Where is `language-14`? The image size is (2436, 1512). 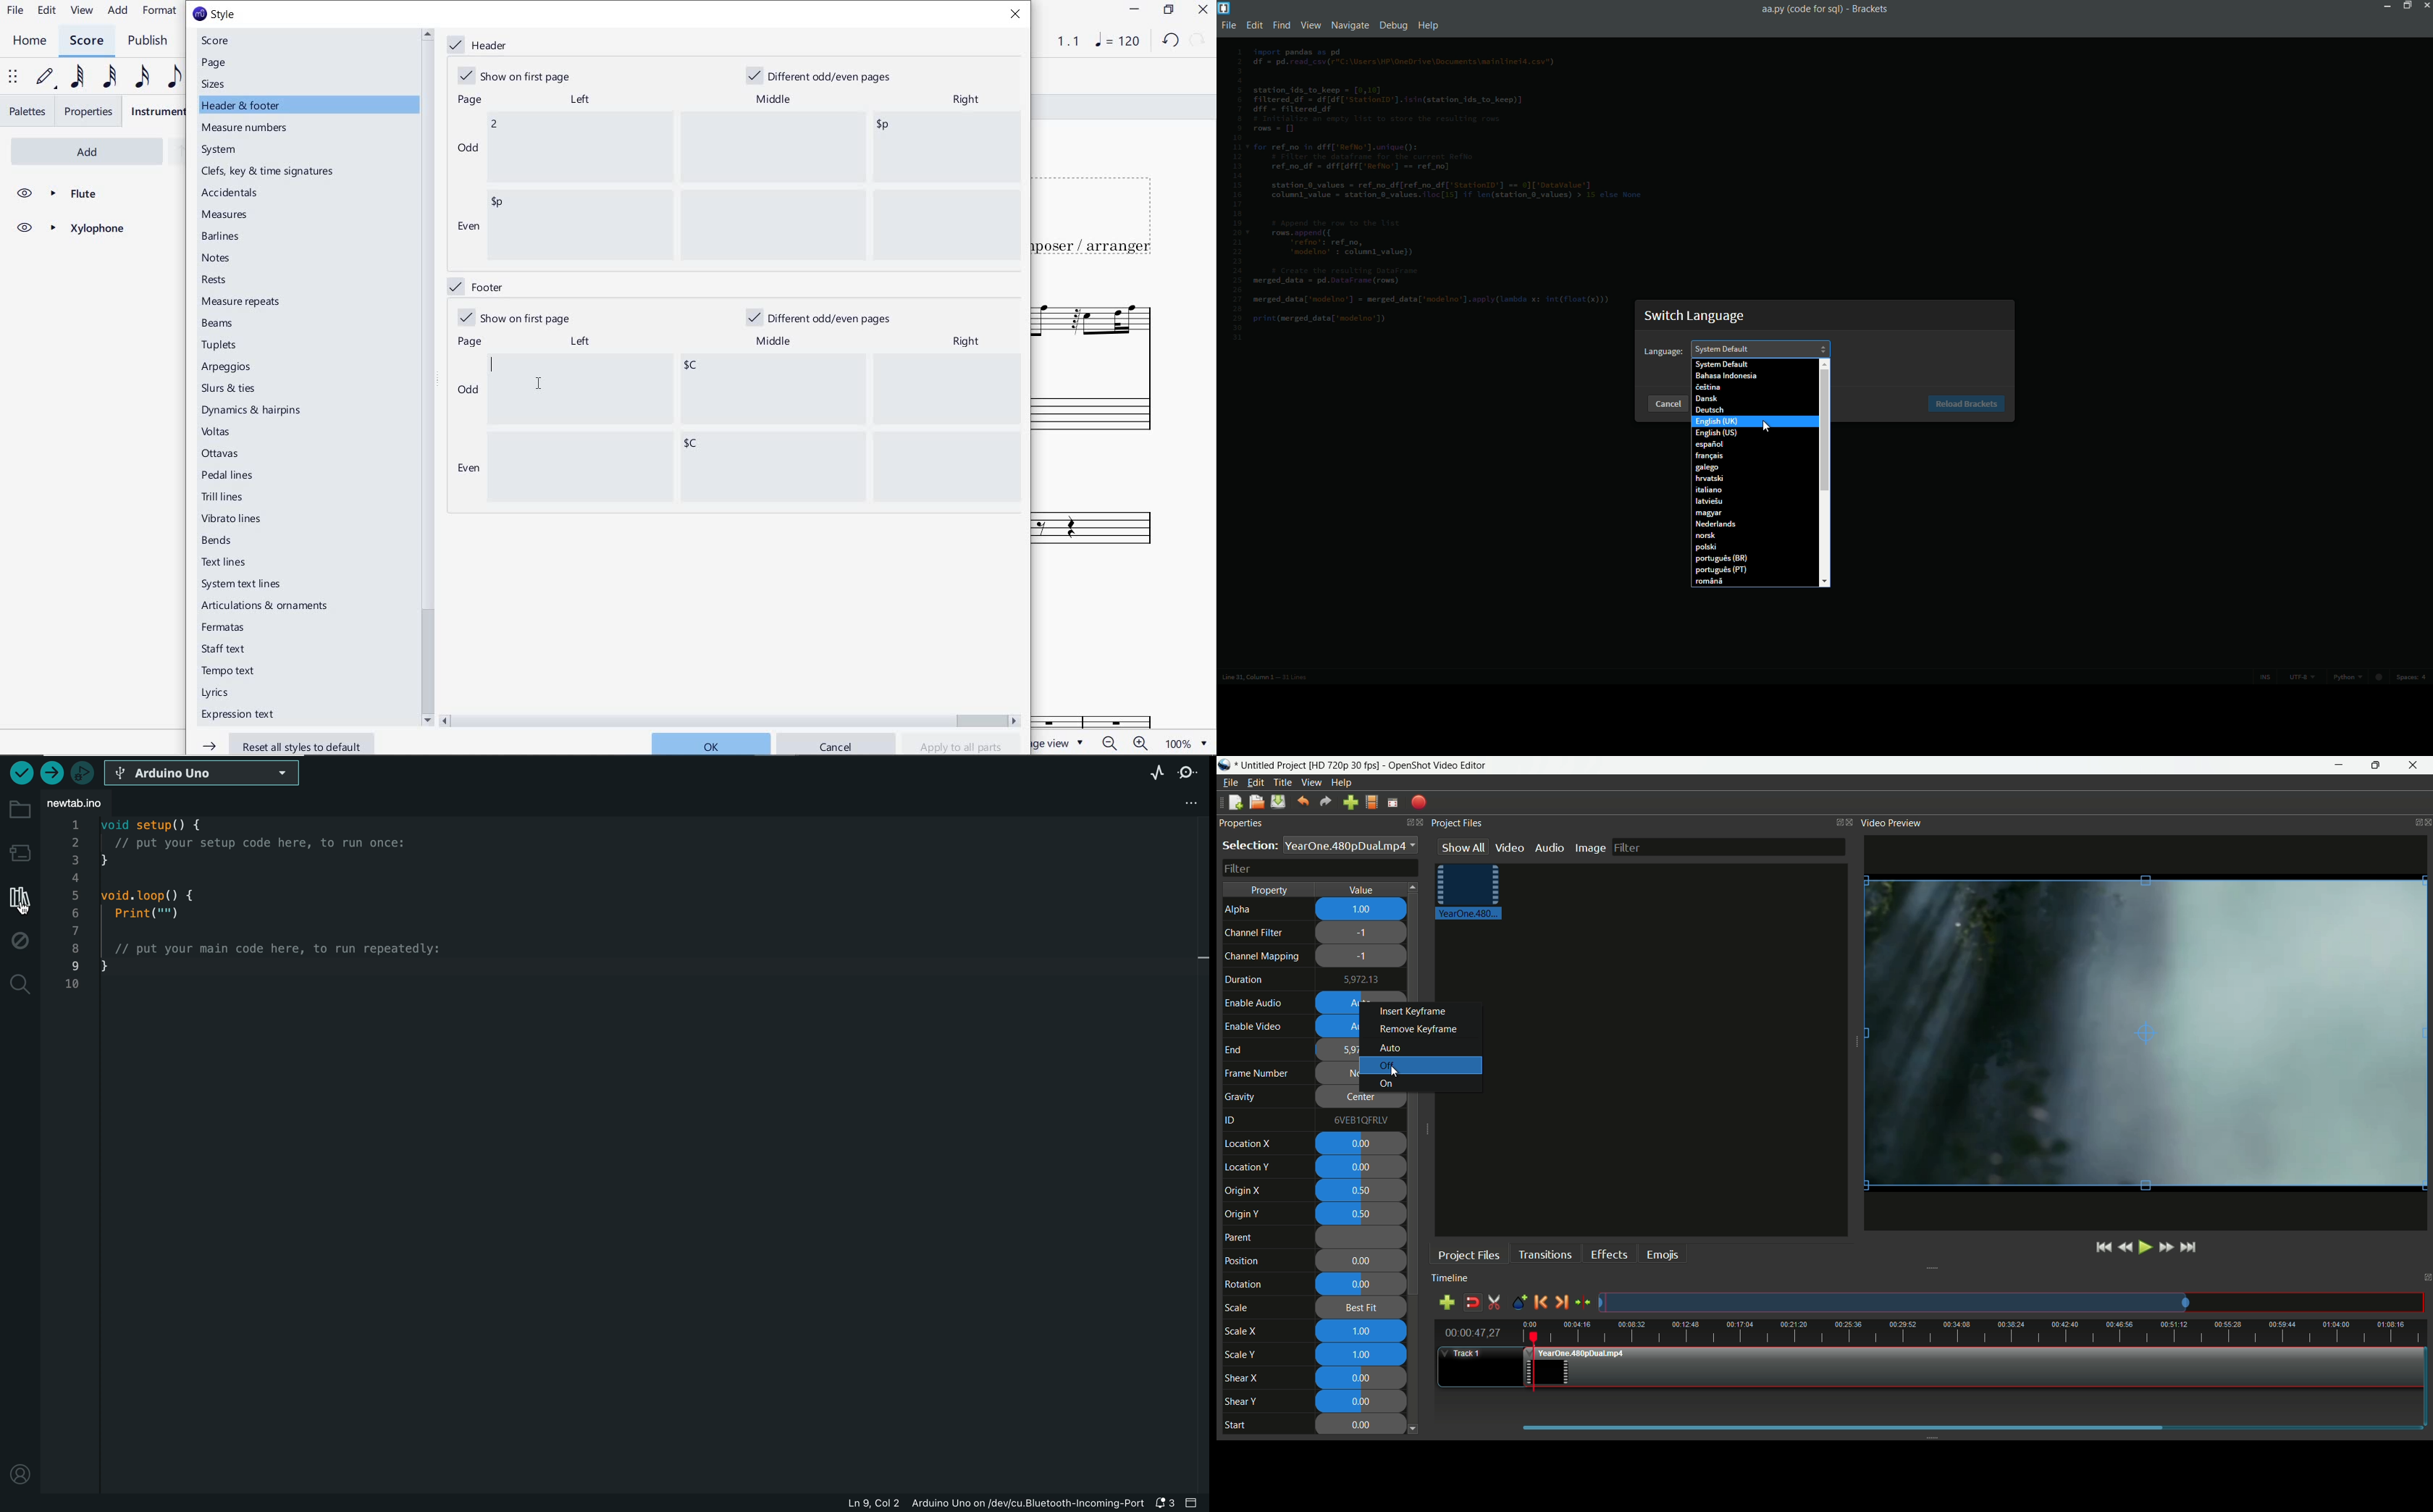
language-14 is located at coordinates (1713, 525).